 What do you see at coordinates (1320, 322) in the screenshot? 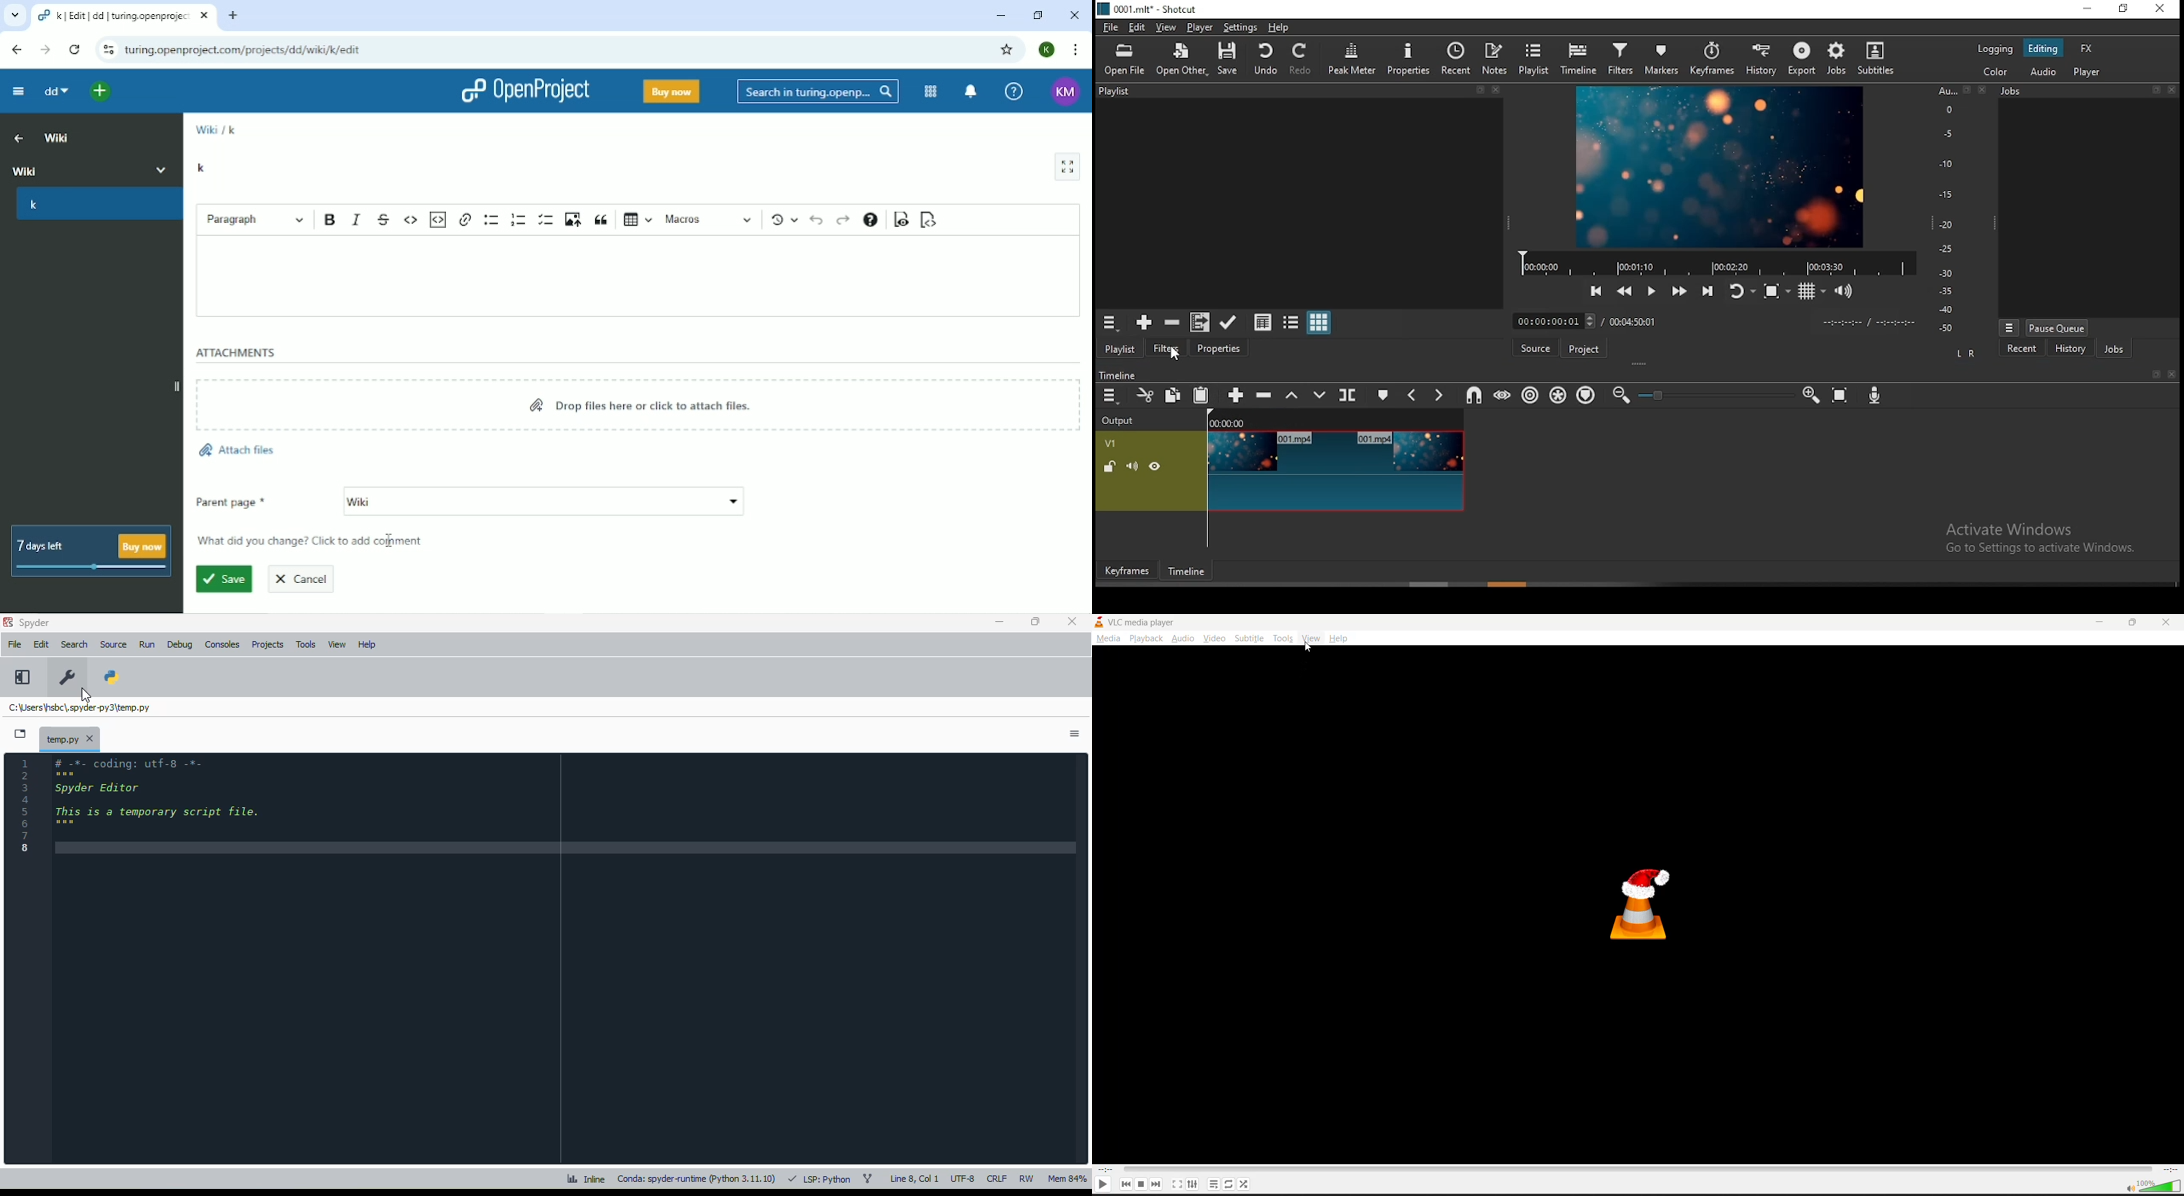
I see `view as icons` at bounding box center [1320, 322].